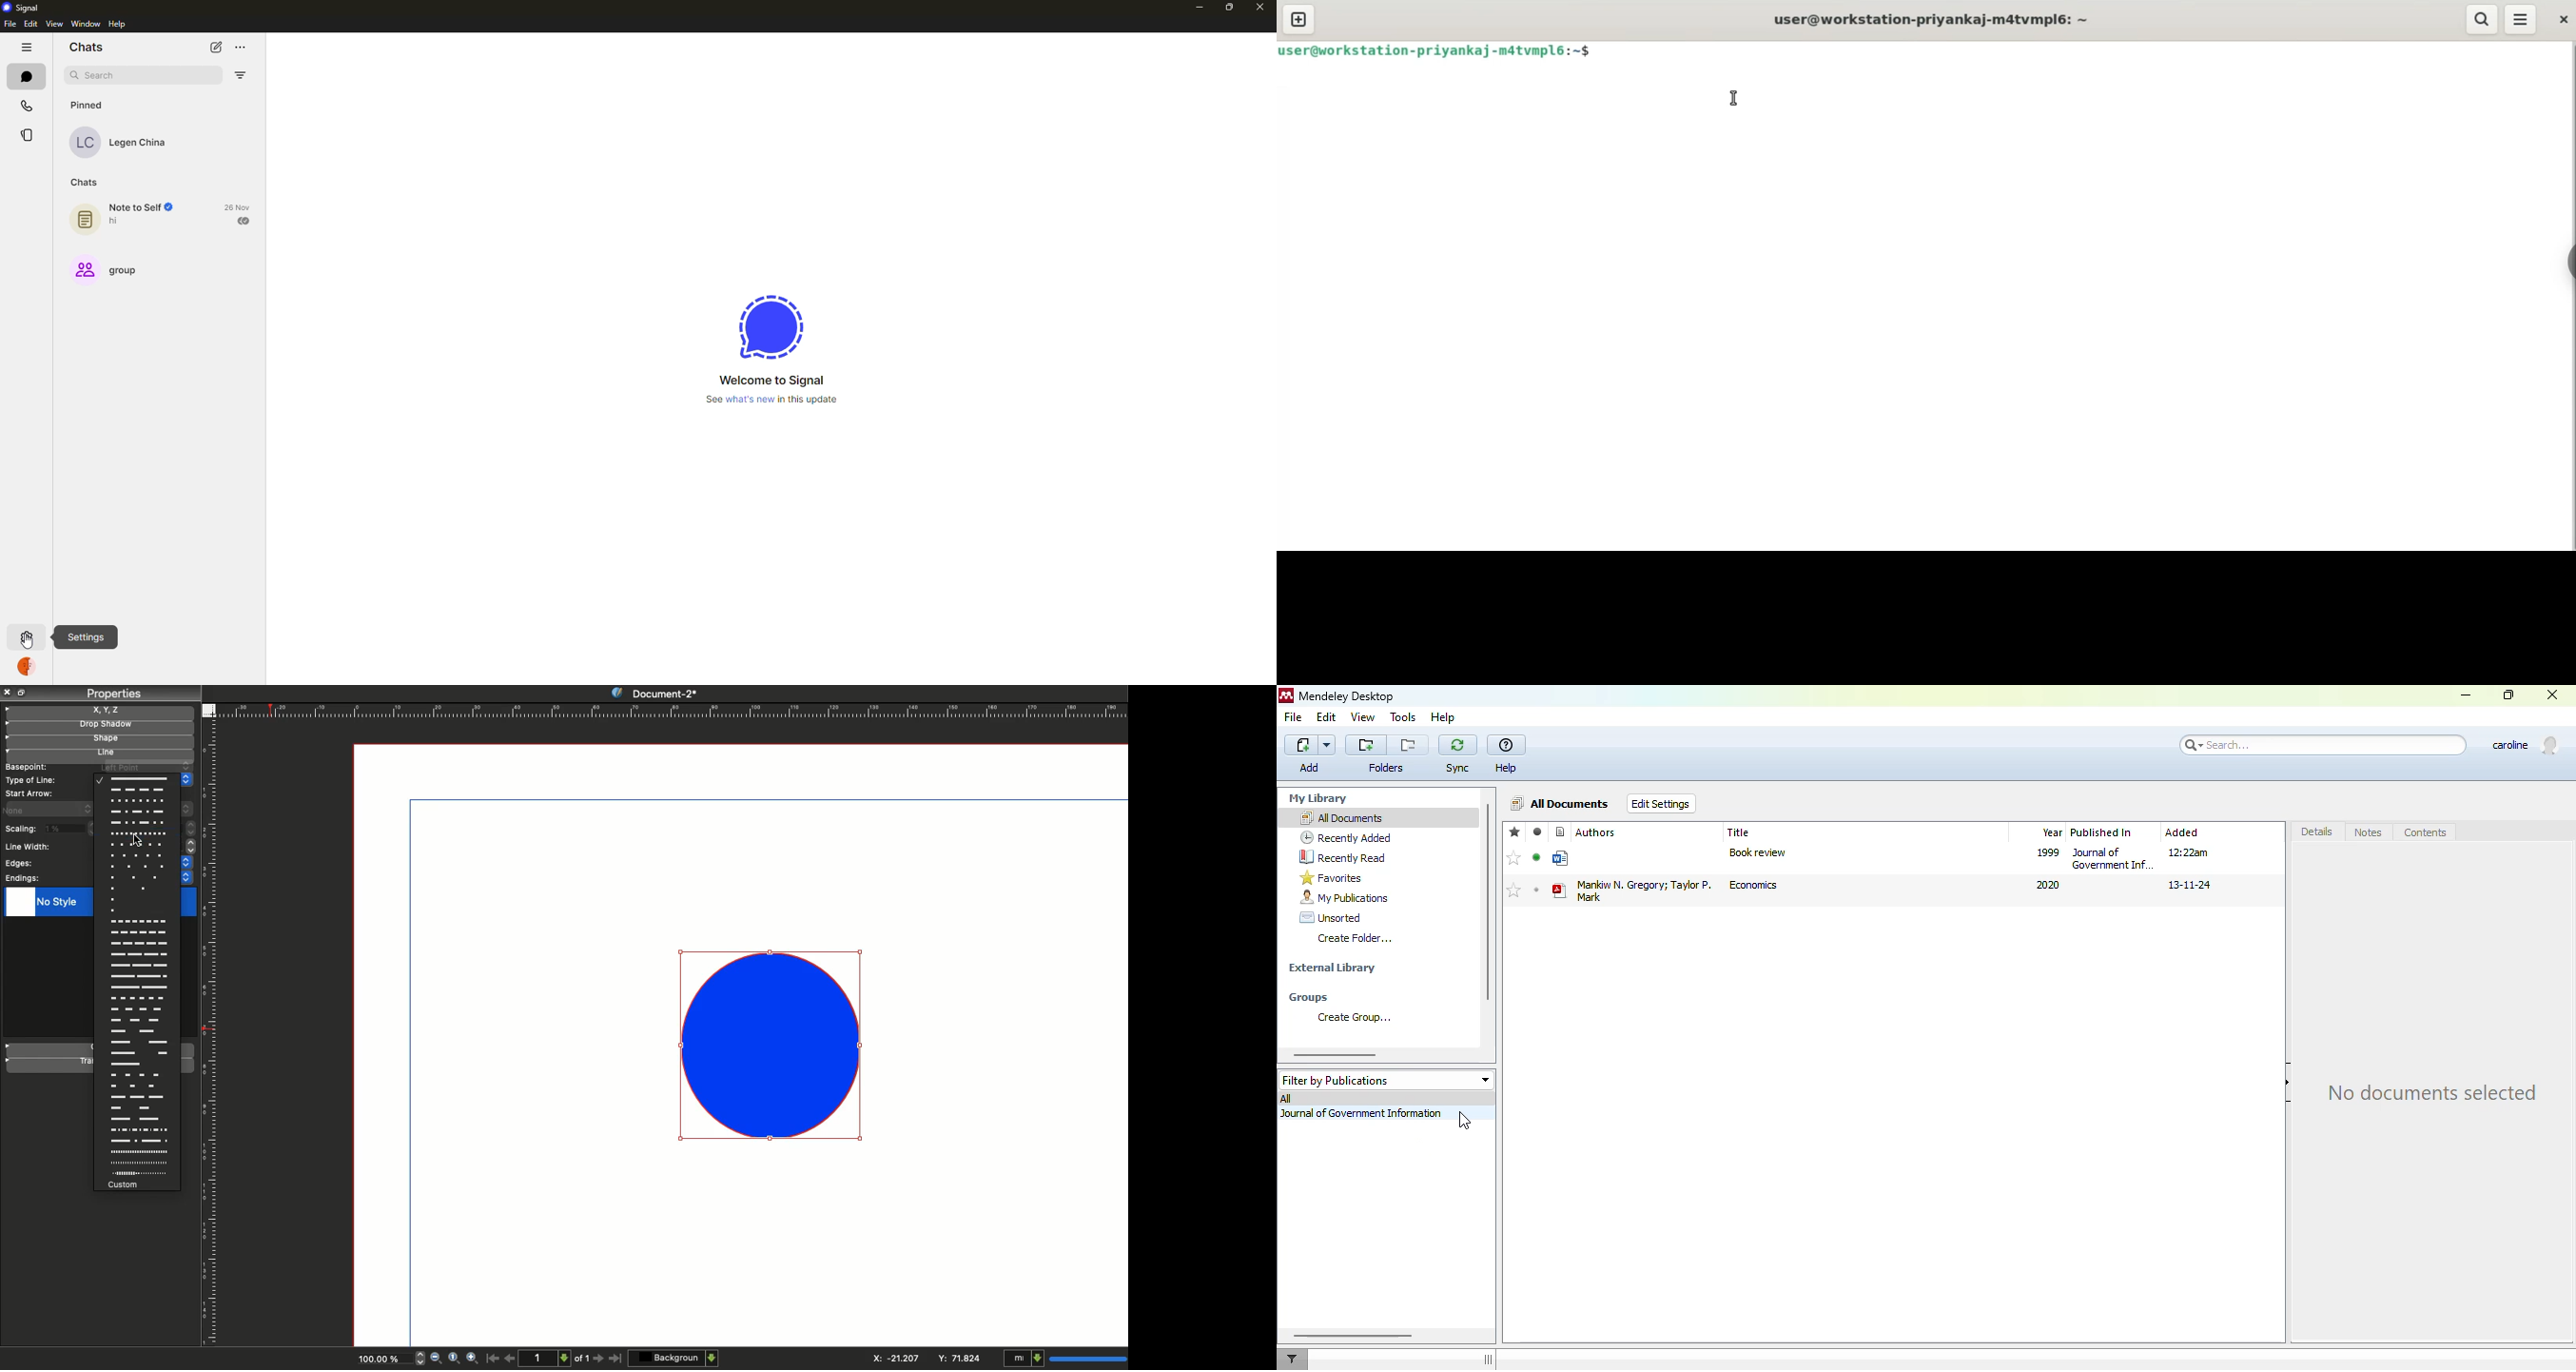 This screenshot has height=1372, width=2576. Describe the element at coordinates (2051, 832) in the screenshot. I see `year` at that location.